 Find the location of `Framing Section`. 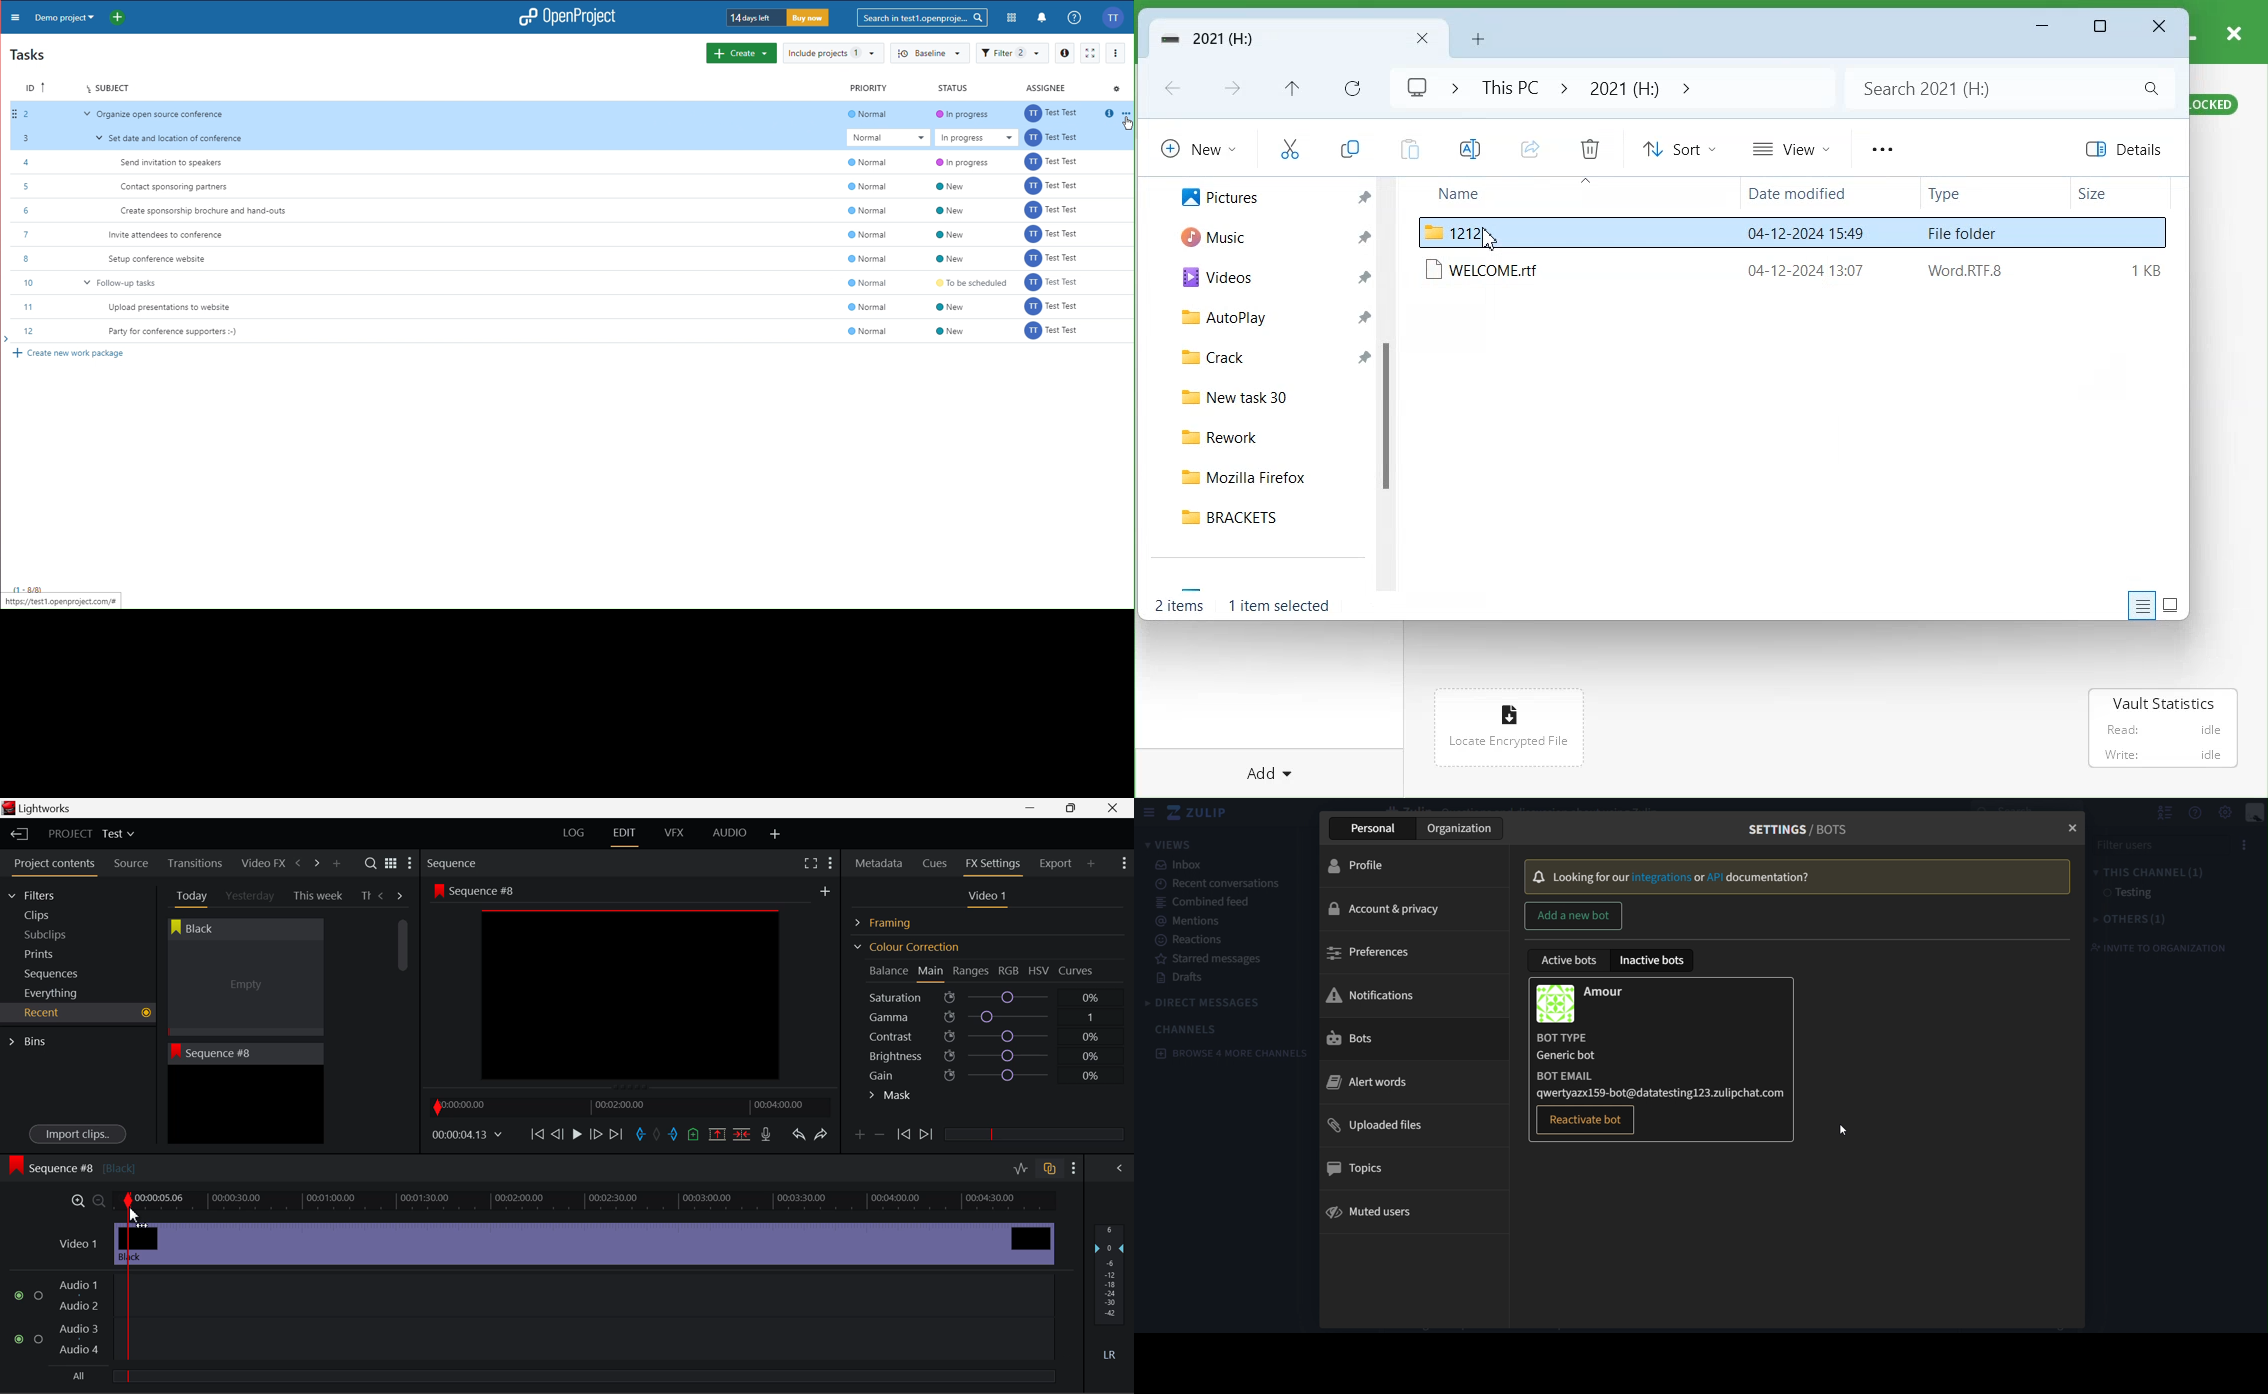

Framing Section is located at coordinates (892, 921).